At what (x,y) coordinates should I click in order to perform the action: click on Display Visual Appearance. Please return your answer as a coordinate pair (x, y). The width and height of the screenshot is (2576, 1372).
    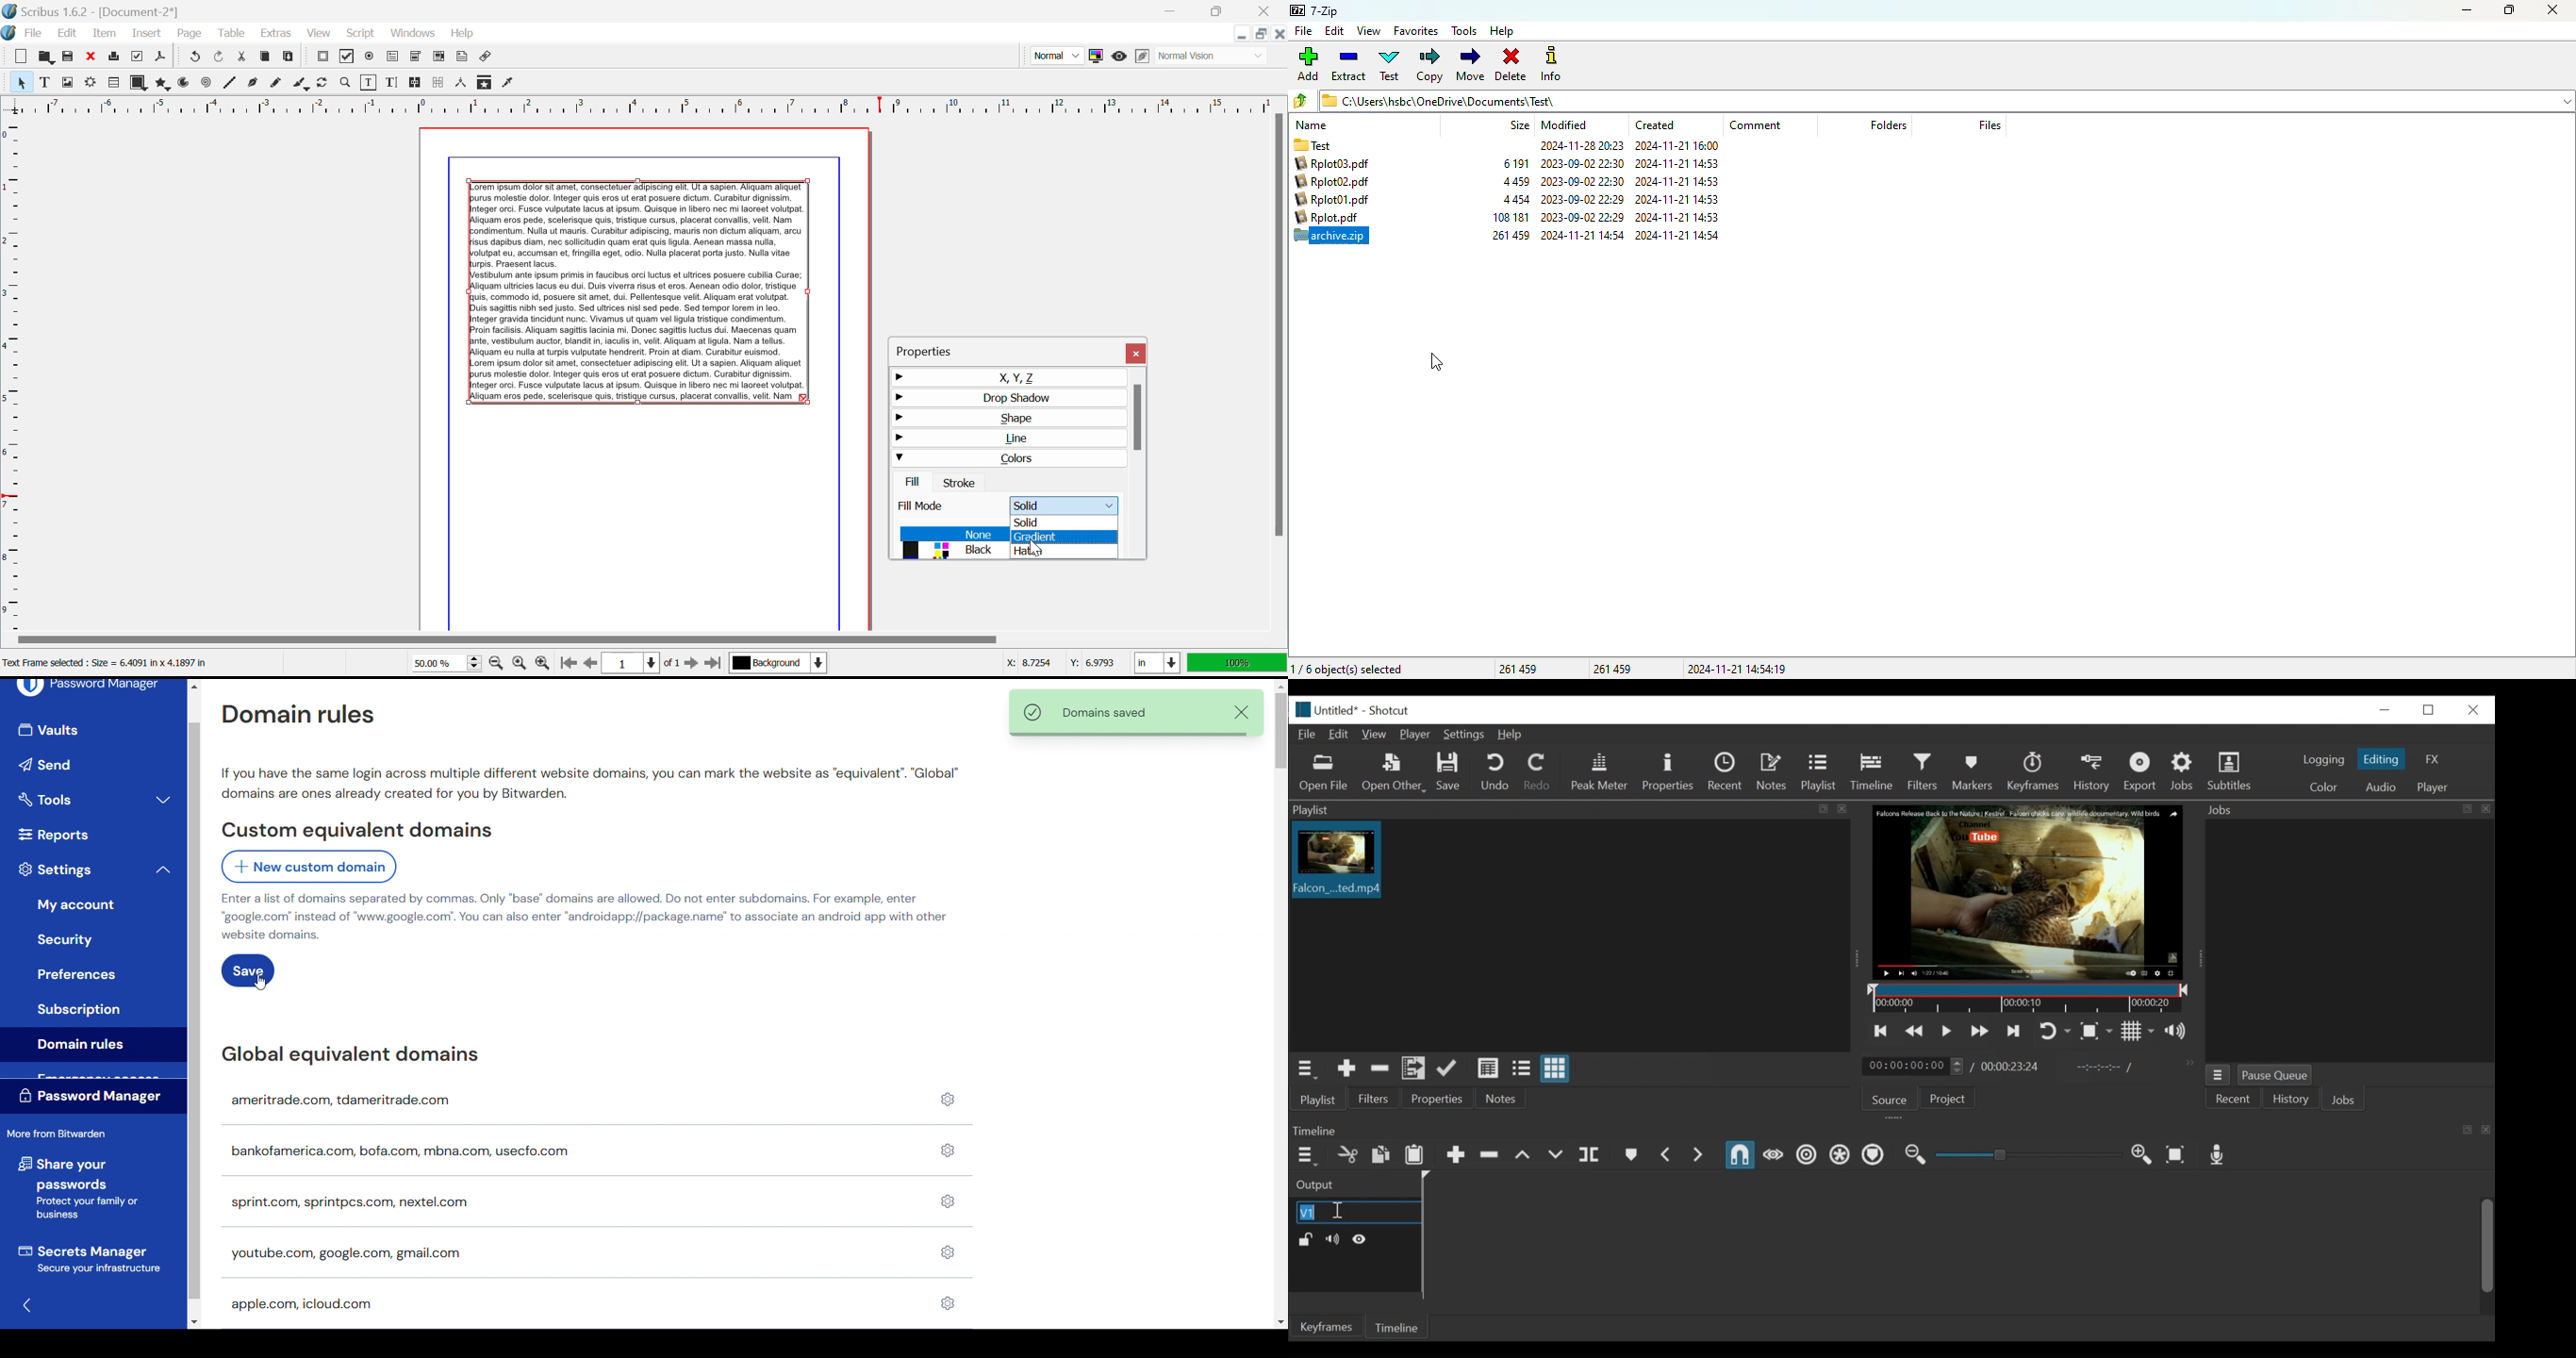
    Looking at the image, I should click on (1213, 56).